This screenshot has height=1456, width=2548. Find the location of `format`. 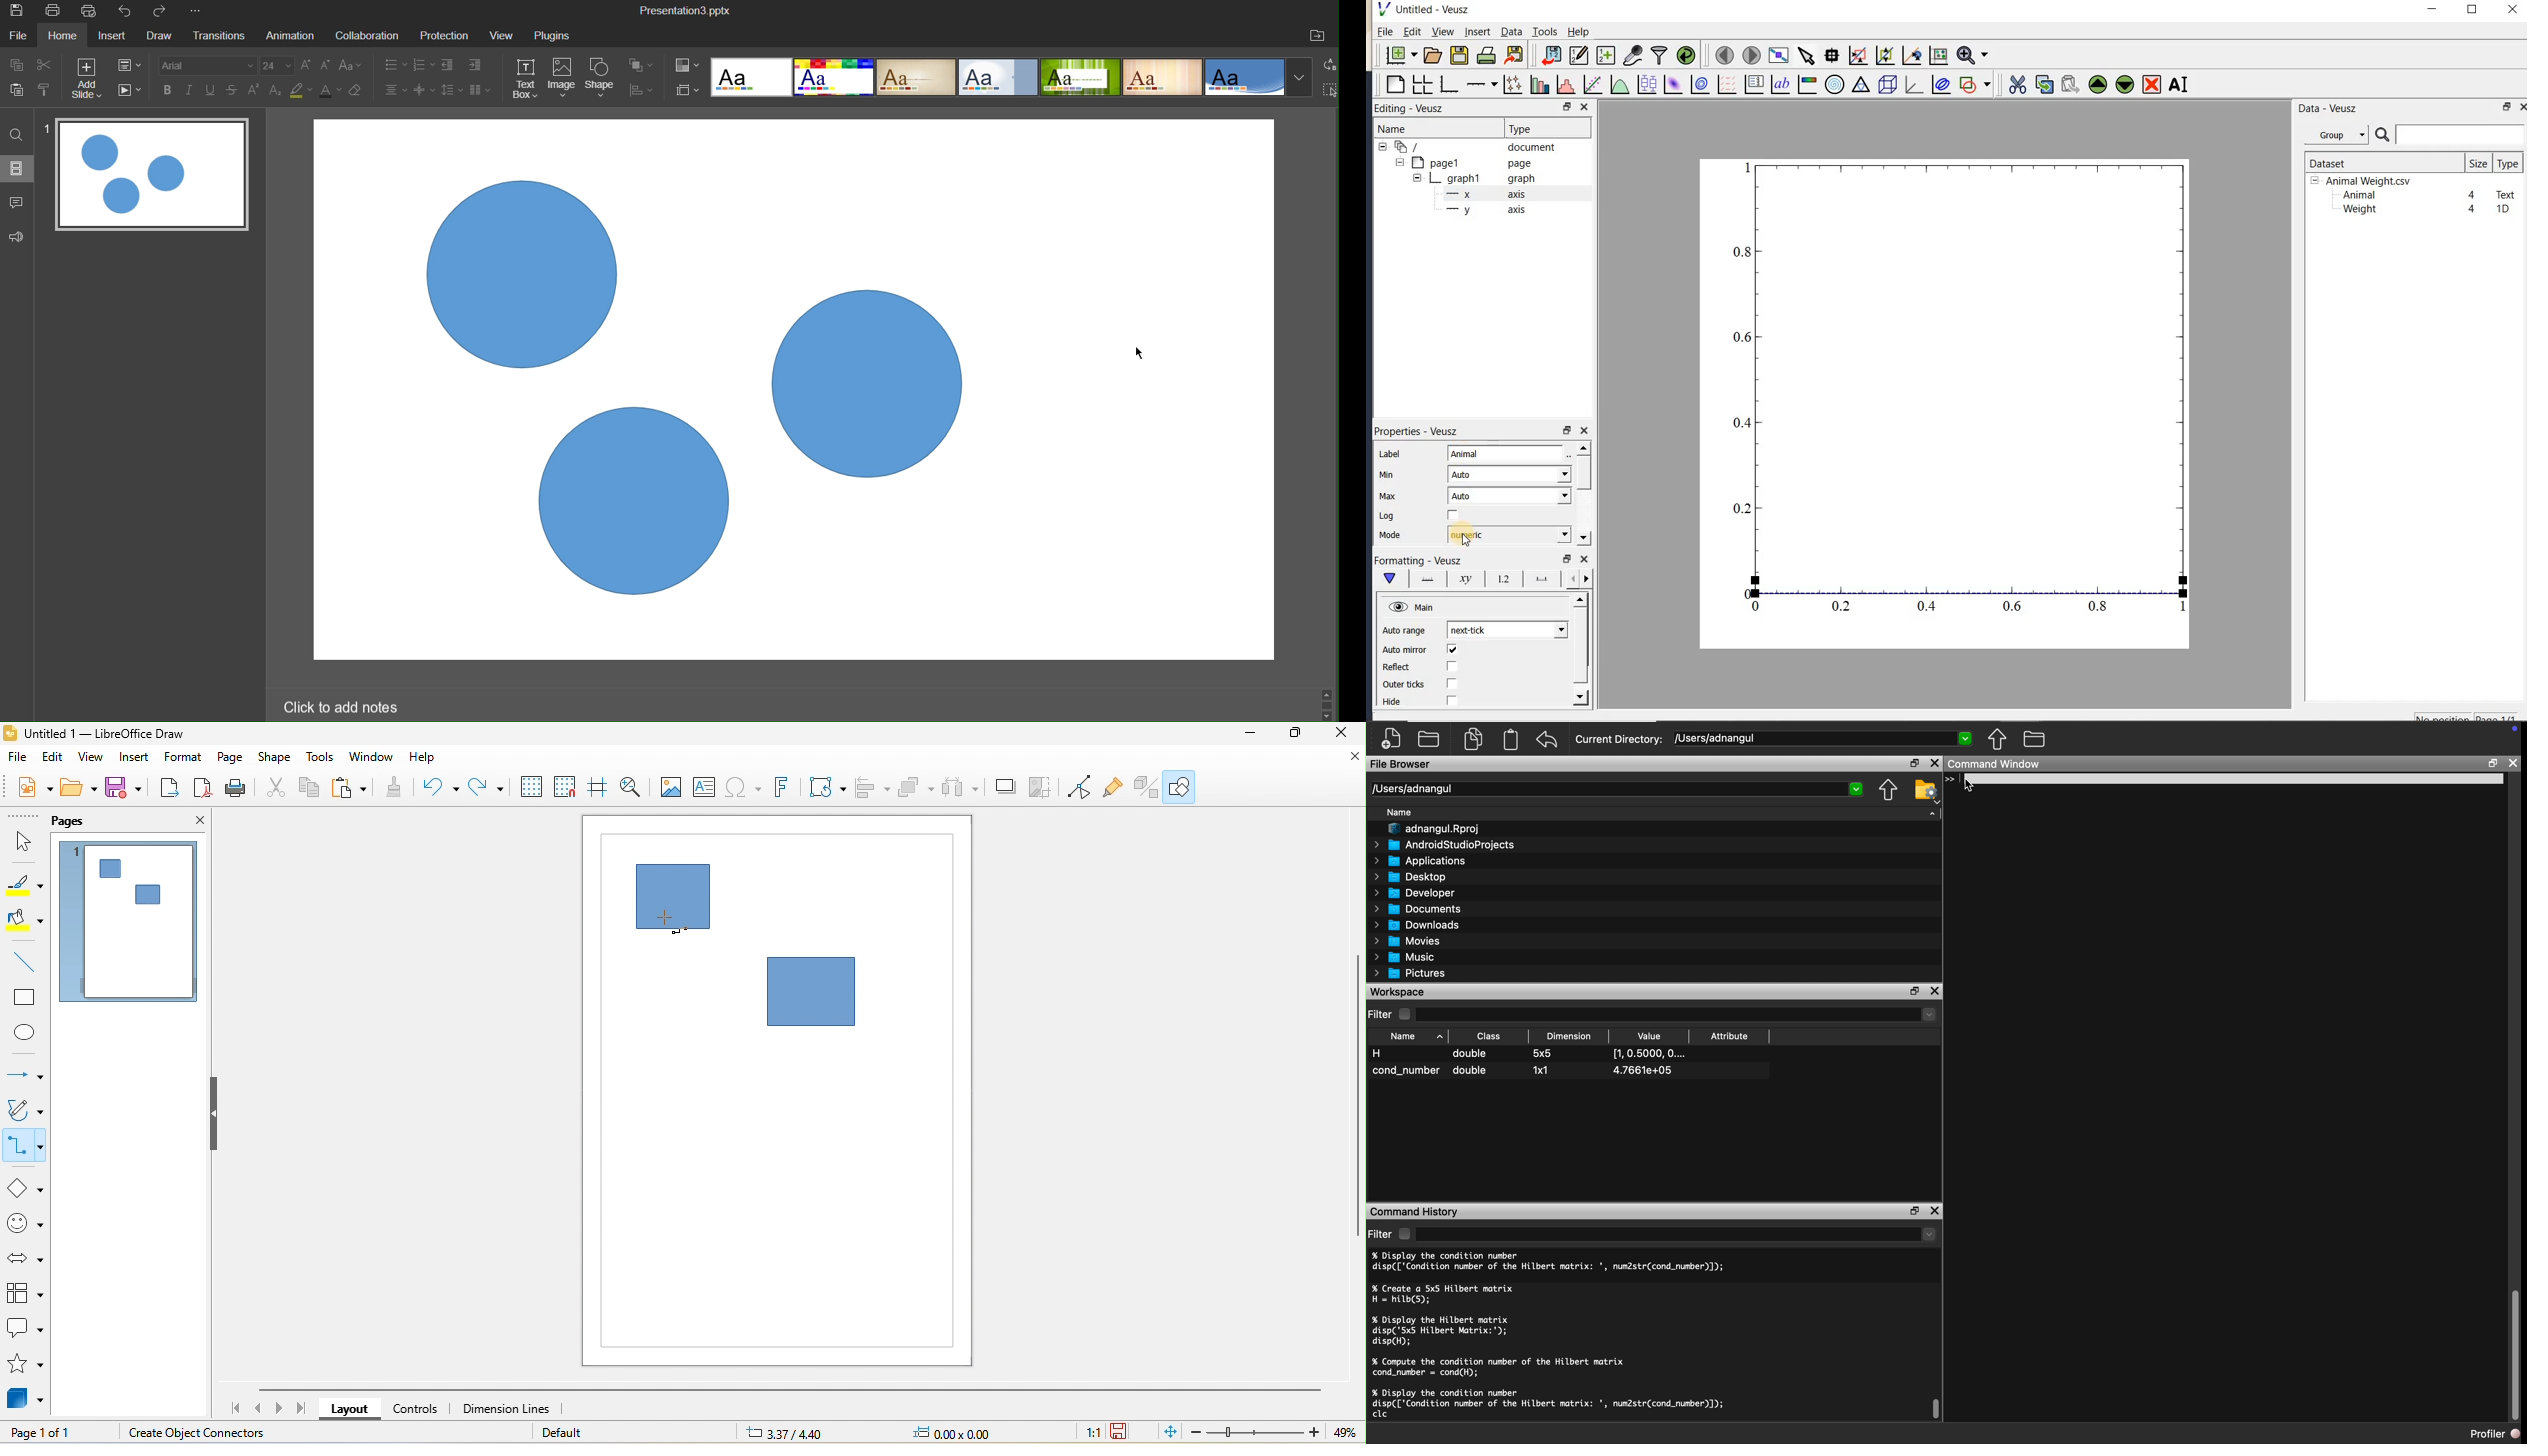

format is located at coordinates (183, 758).